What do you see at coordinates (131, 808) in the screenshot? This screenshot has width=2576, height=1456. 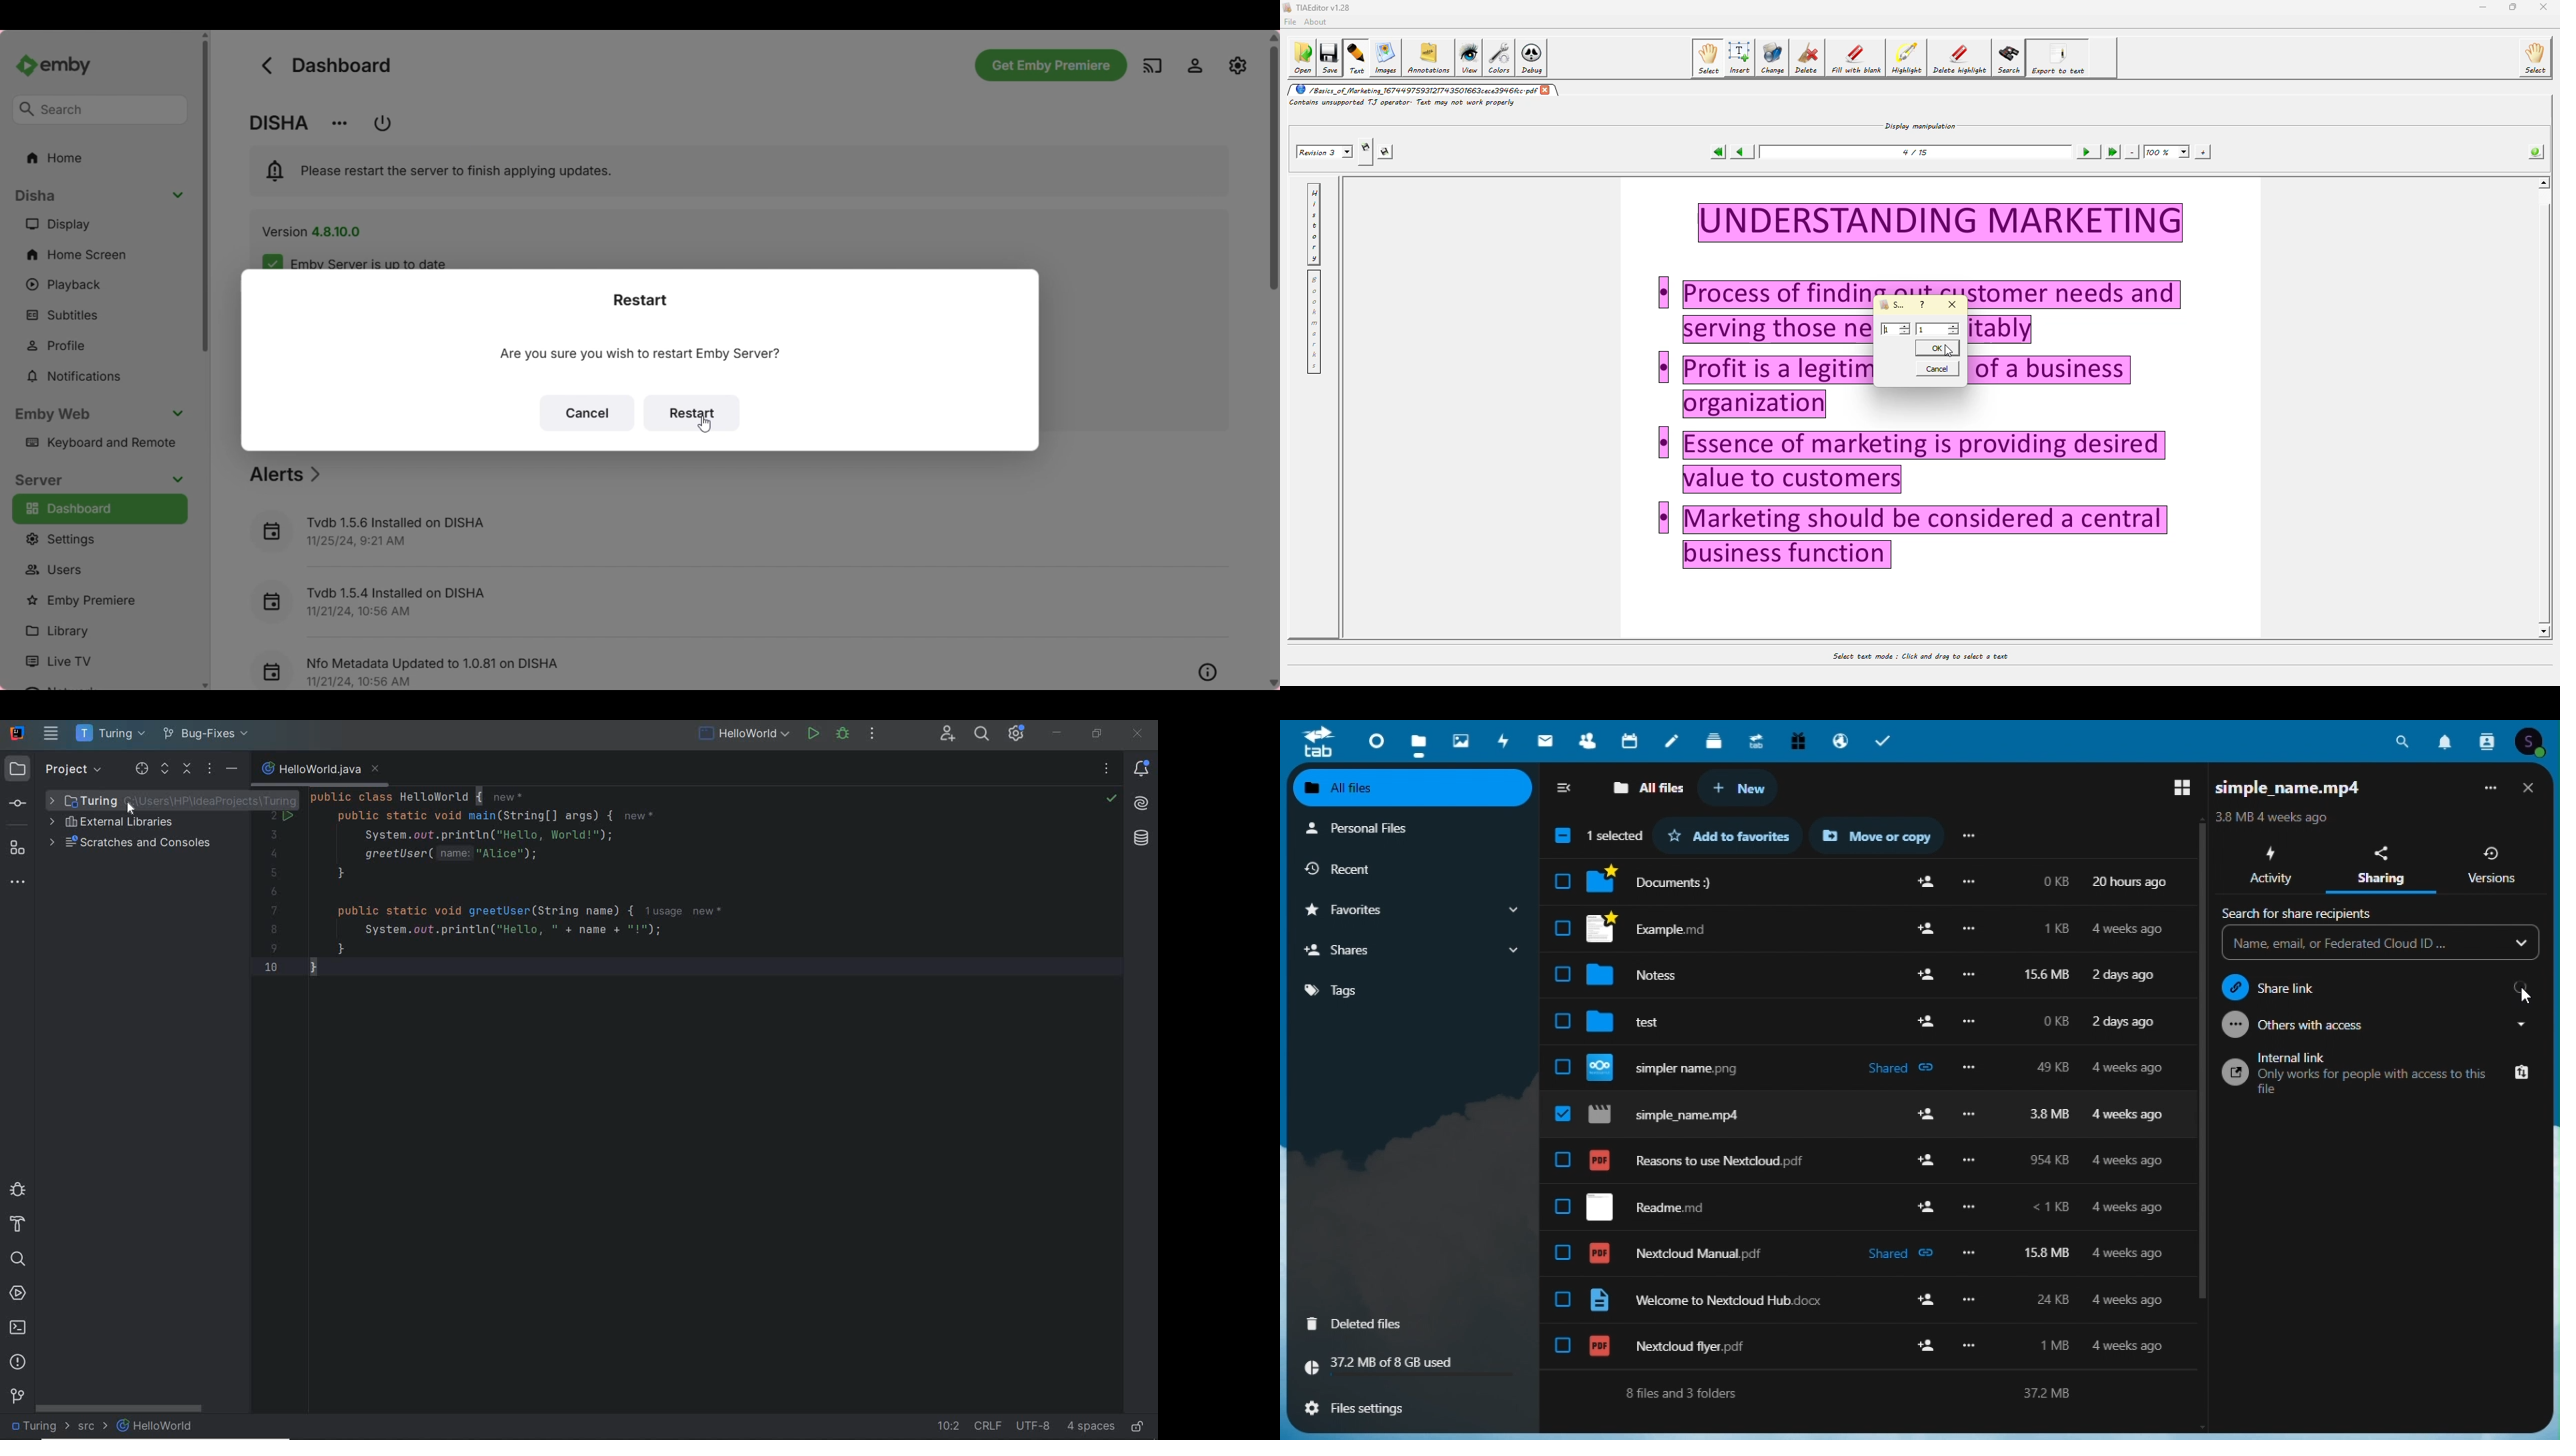 I see `cursor` at bounding box center [131, 808].